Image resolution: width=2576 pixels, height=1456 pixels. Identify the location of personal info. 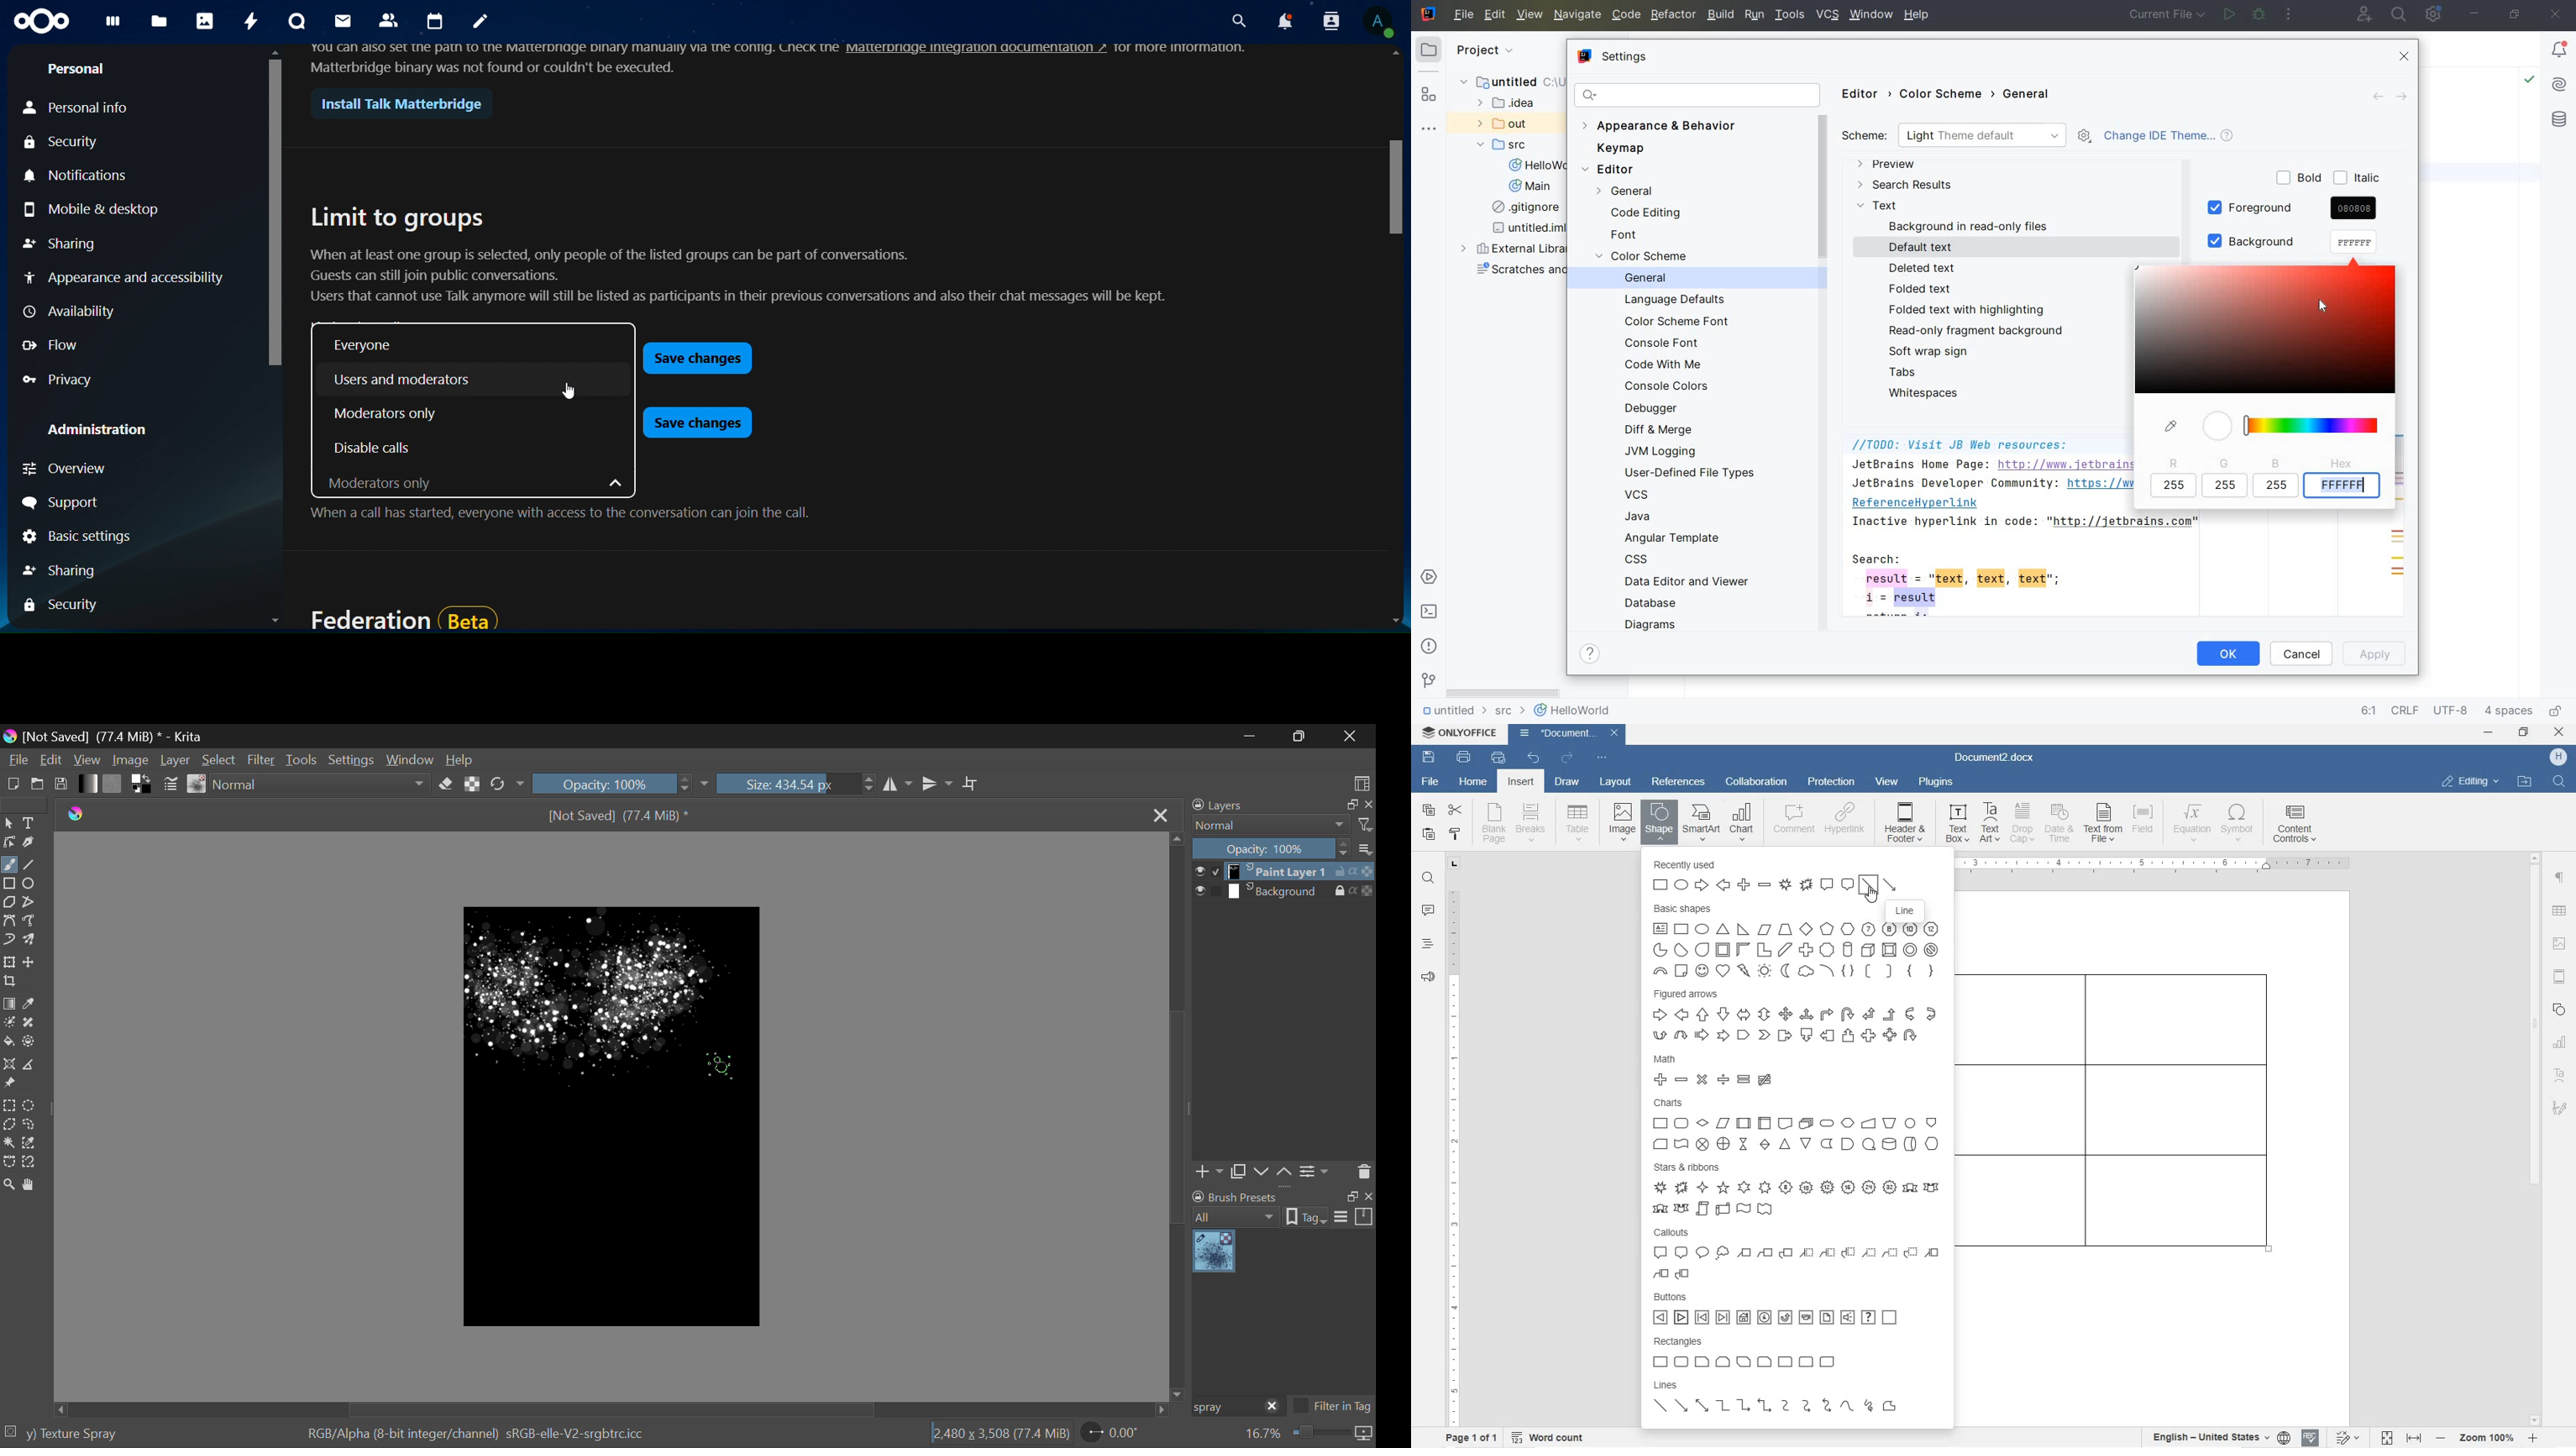
(80, 107).